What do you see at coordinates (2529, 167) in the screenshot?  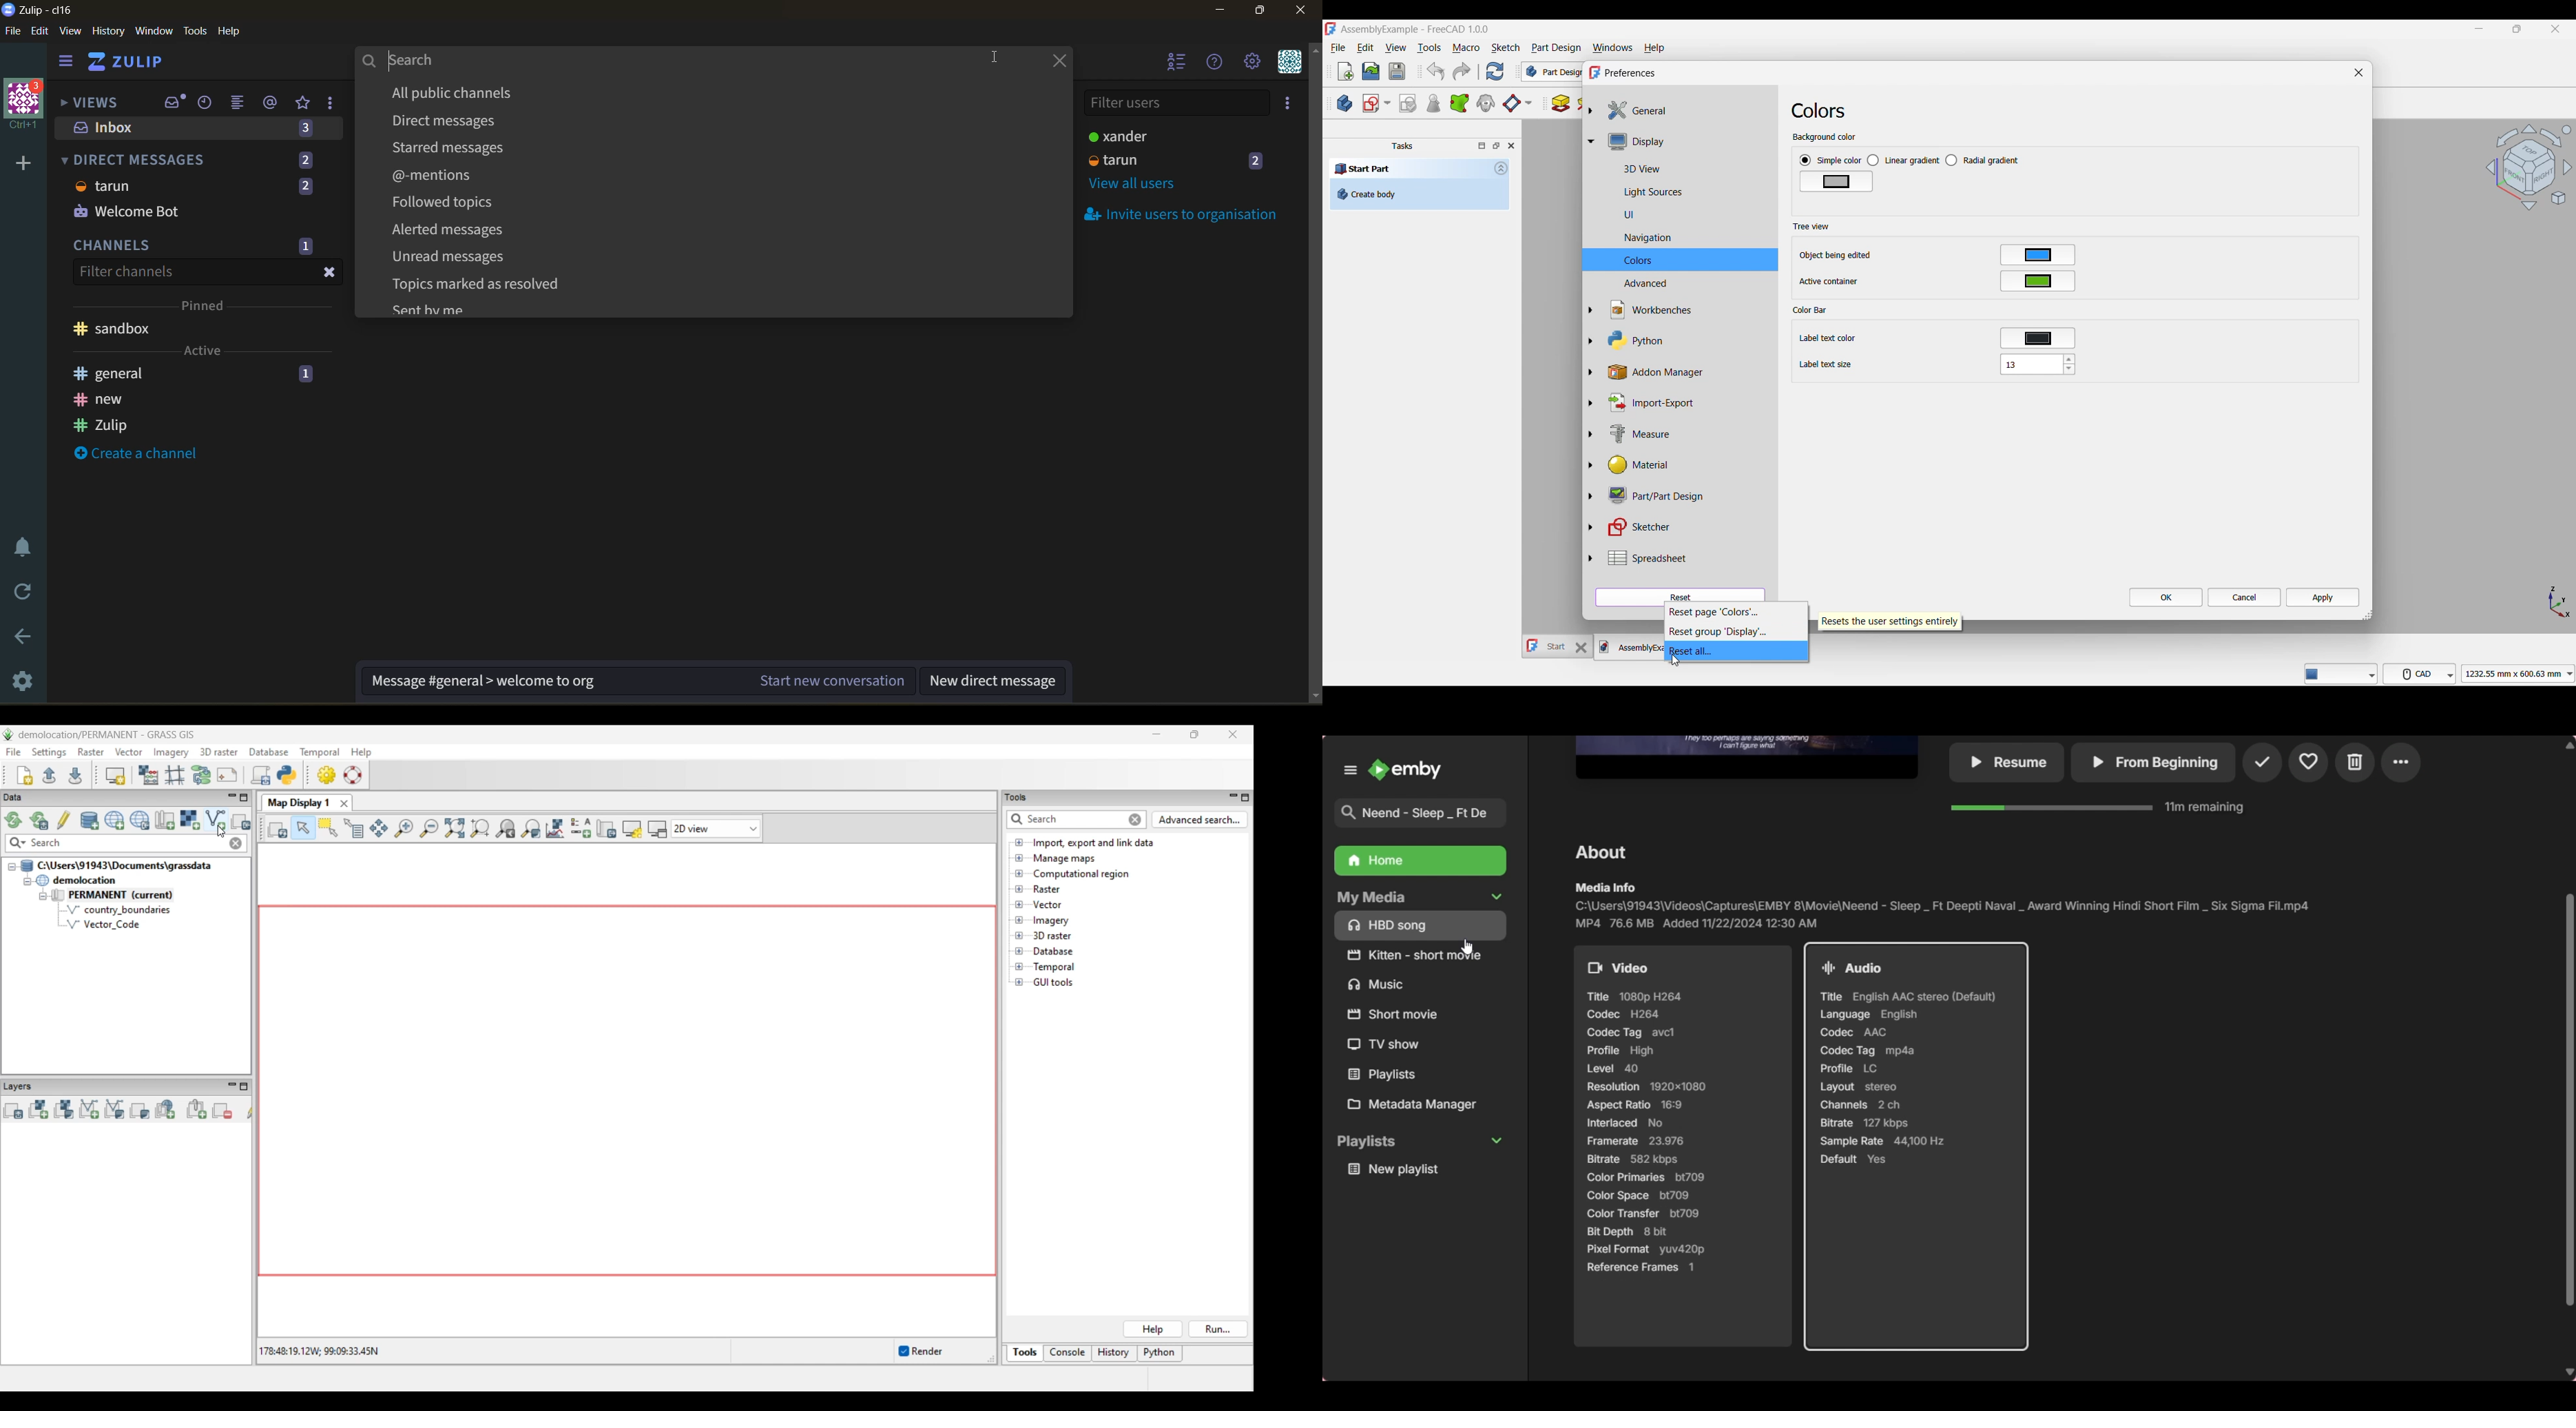 I see `Canvas navigation` at bounding box center [2529, 167].